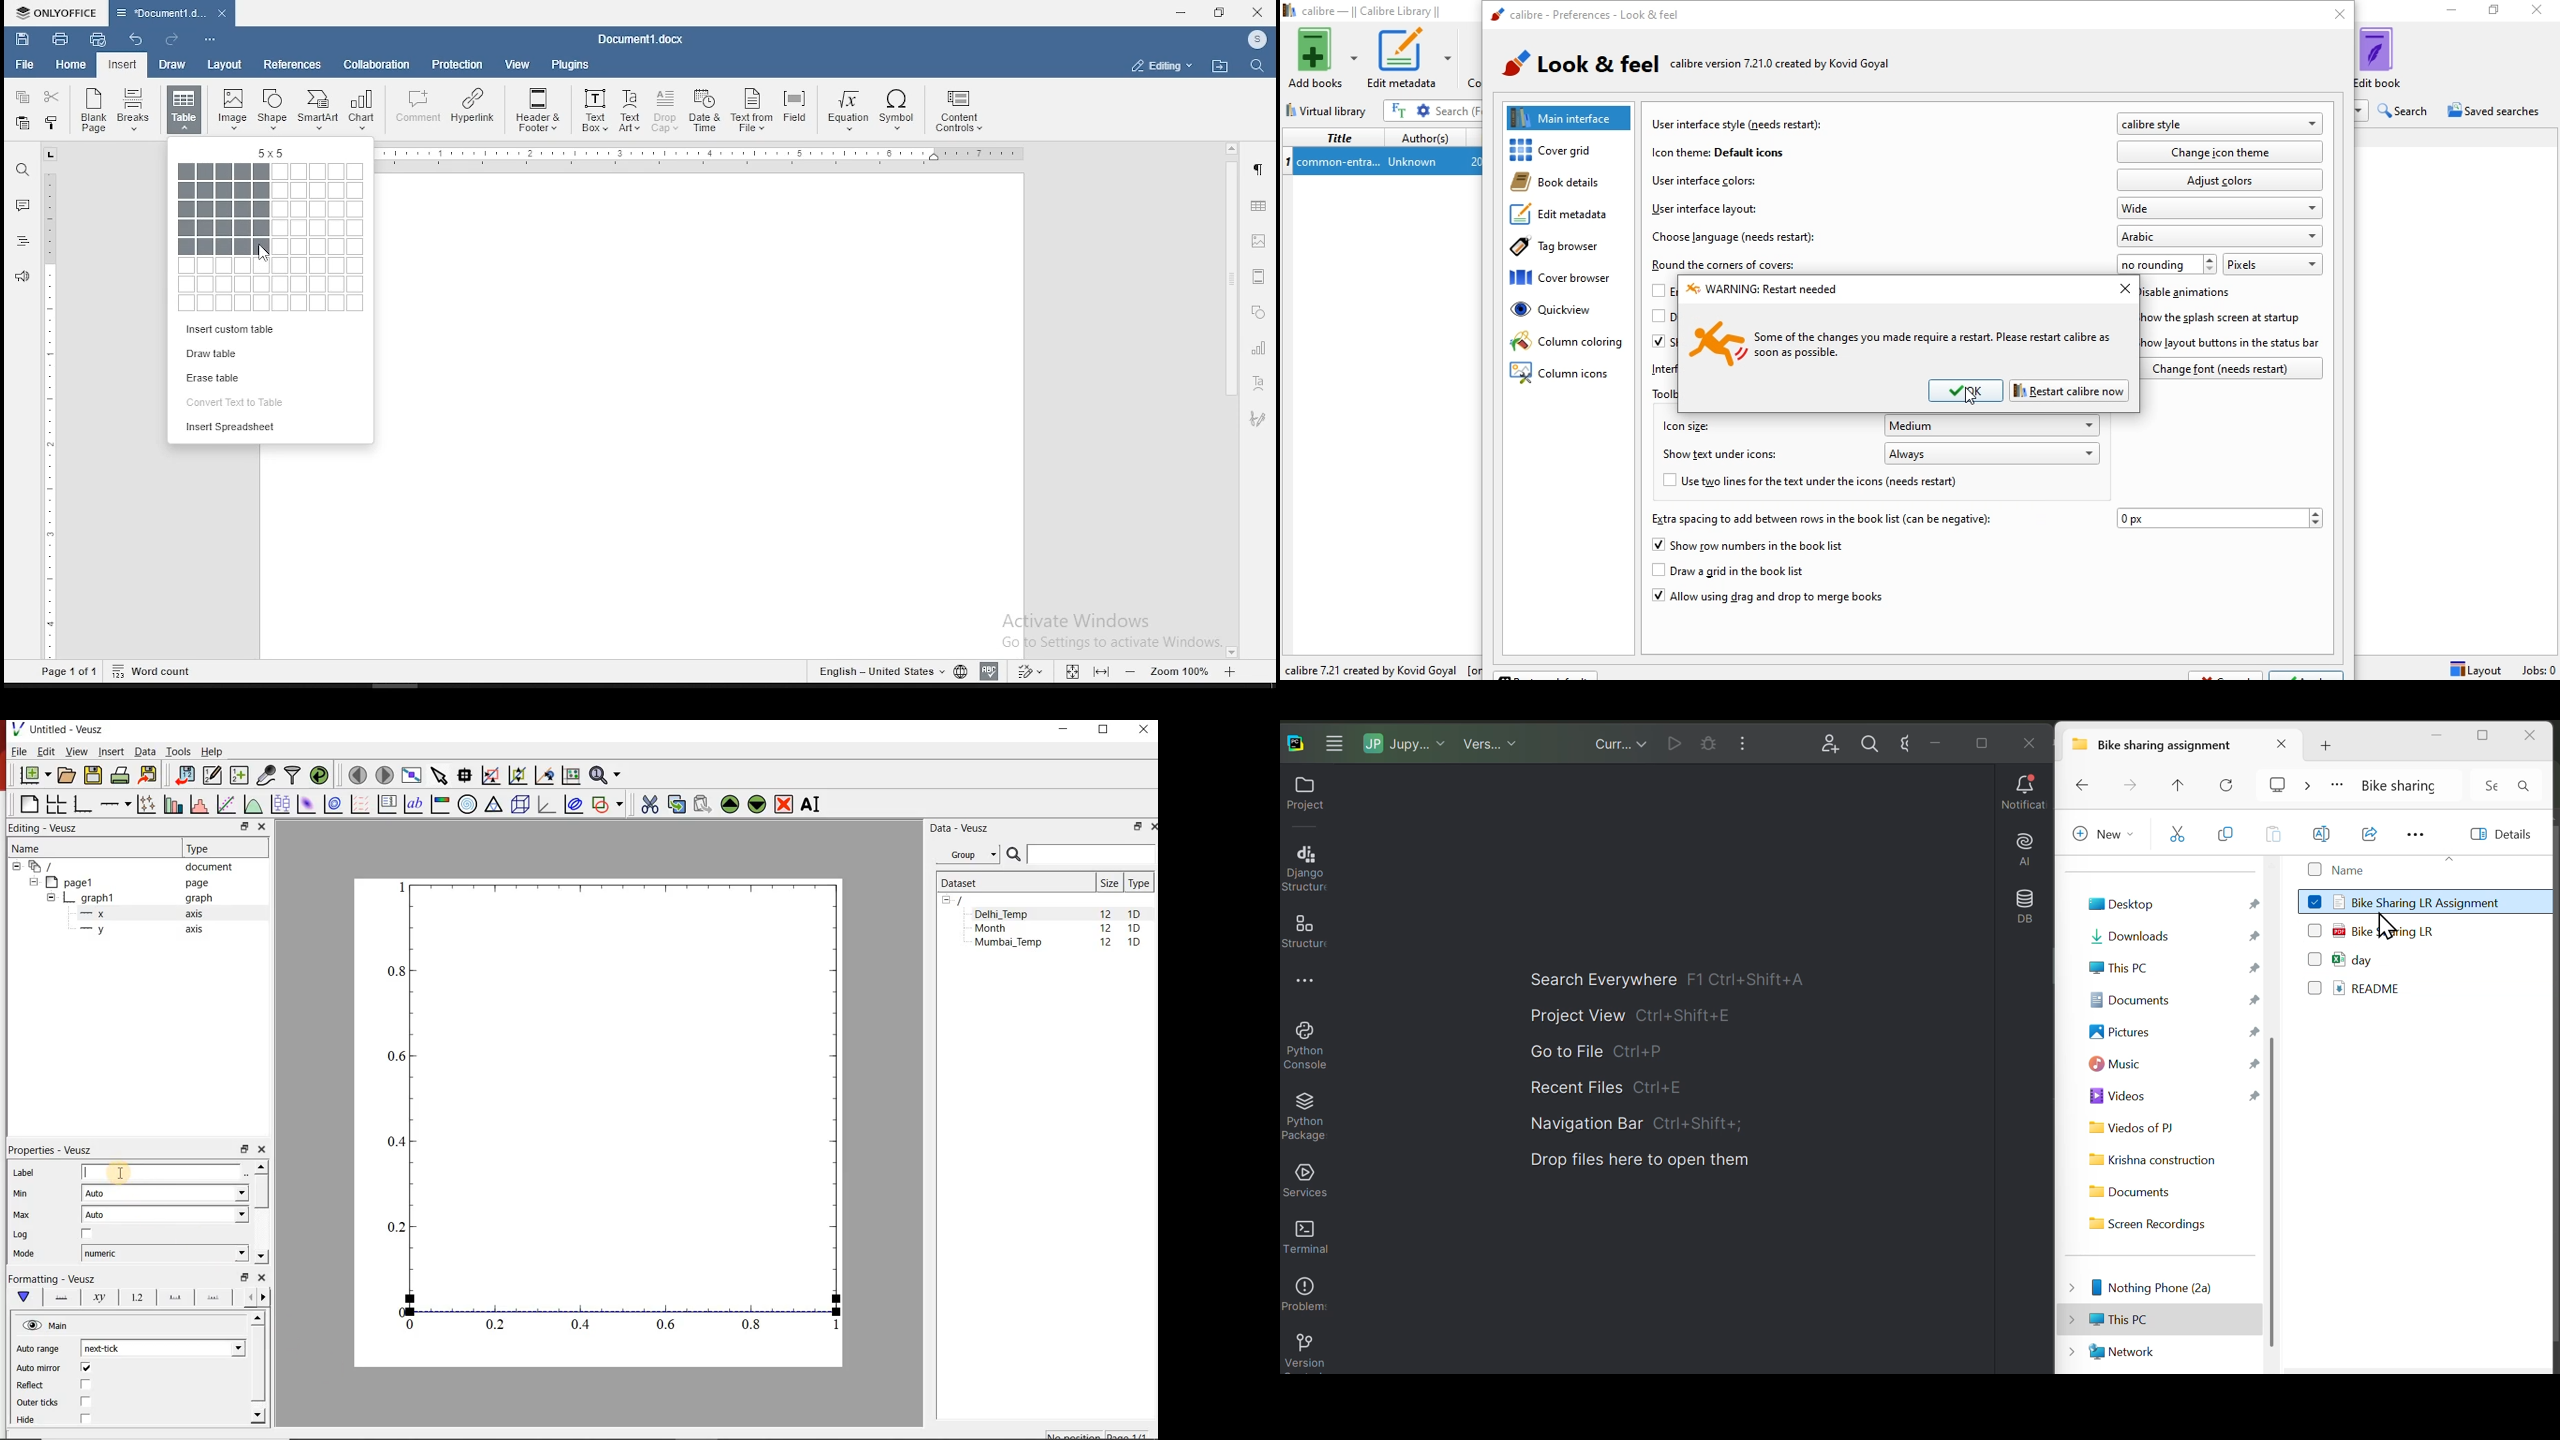  Describe the element at coordinates (71, 65) in the screenshot. I see `home` at that location.